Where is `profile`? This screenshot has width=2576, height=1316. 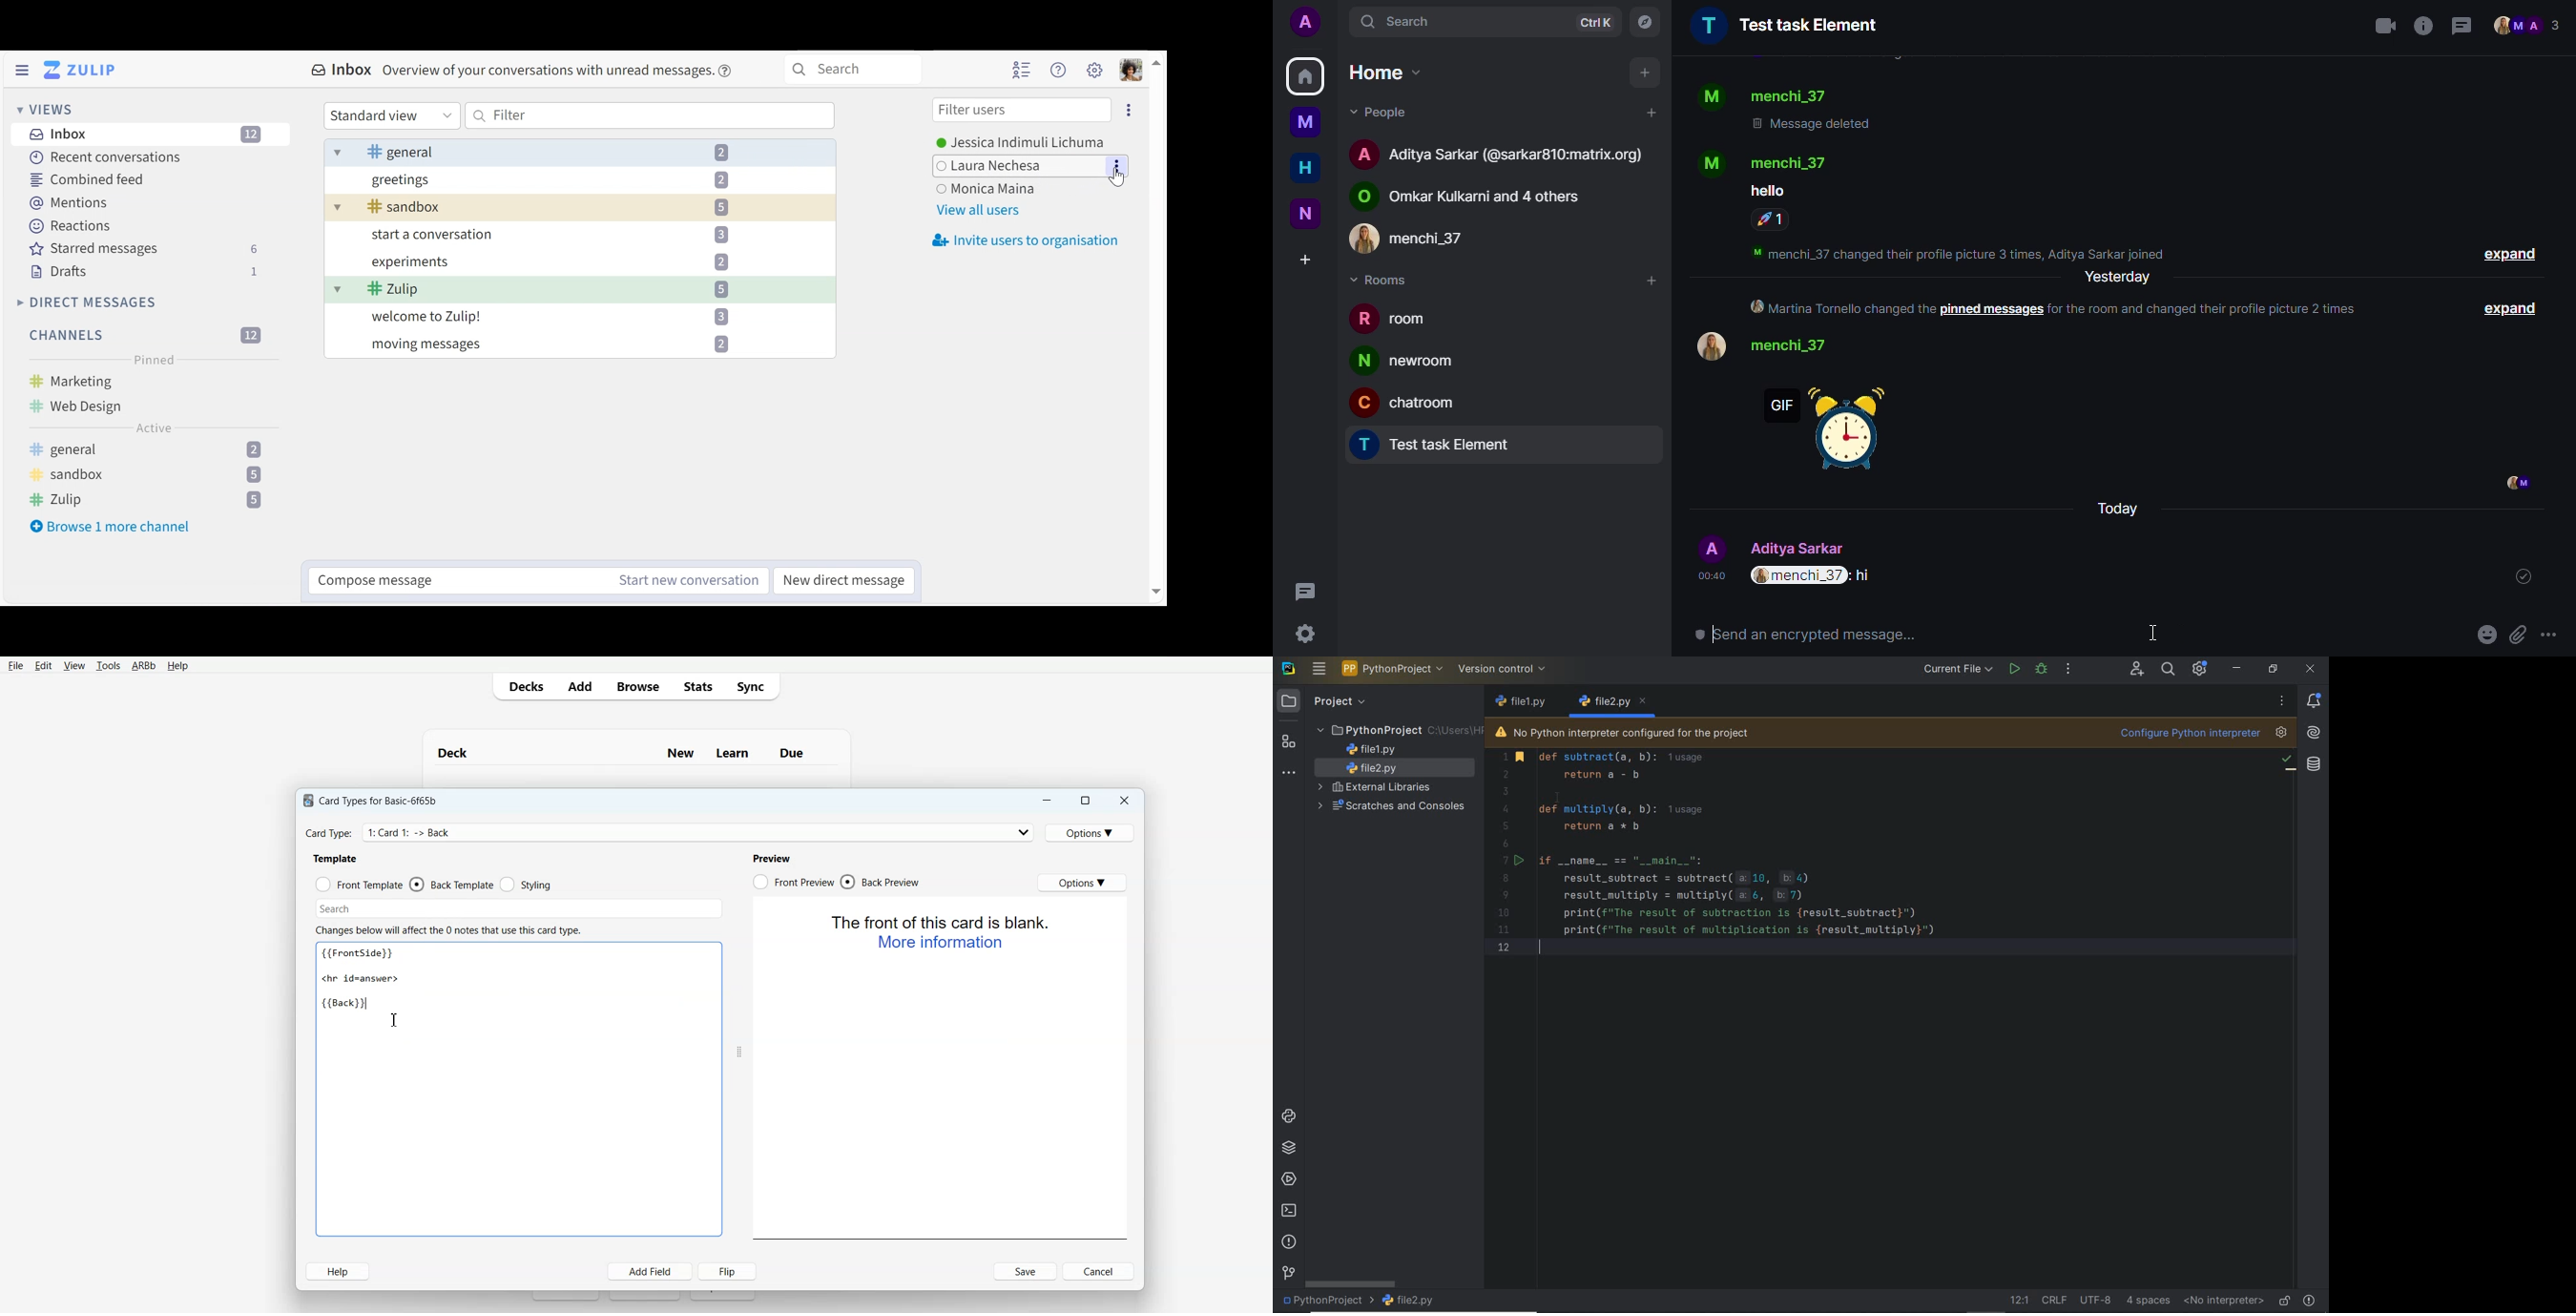 profile is located at coordinates (1707, 347).